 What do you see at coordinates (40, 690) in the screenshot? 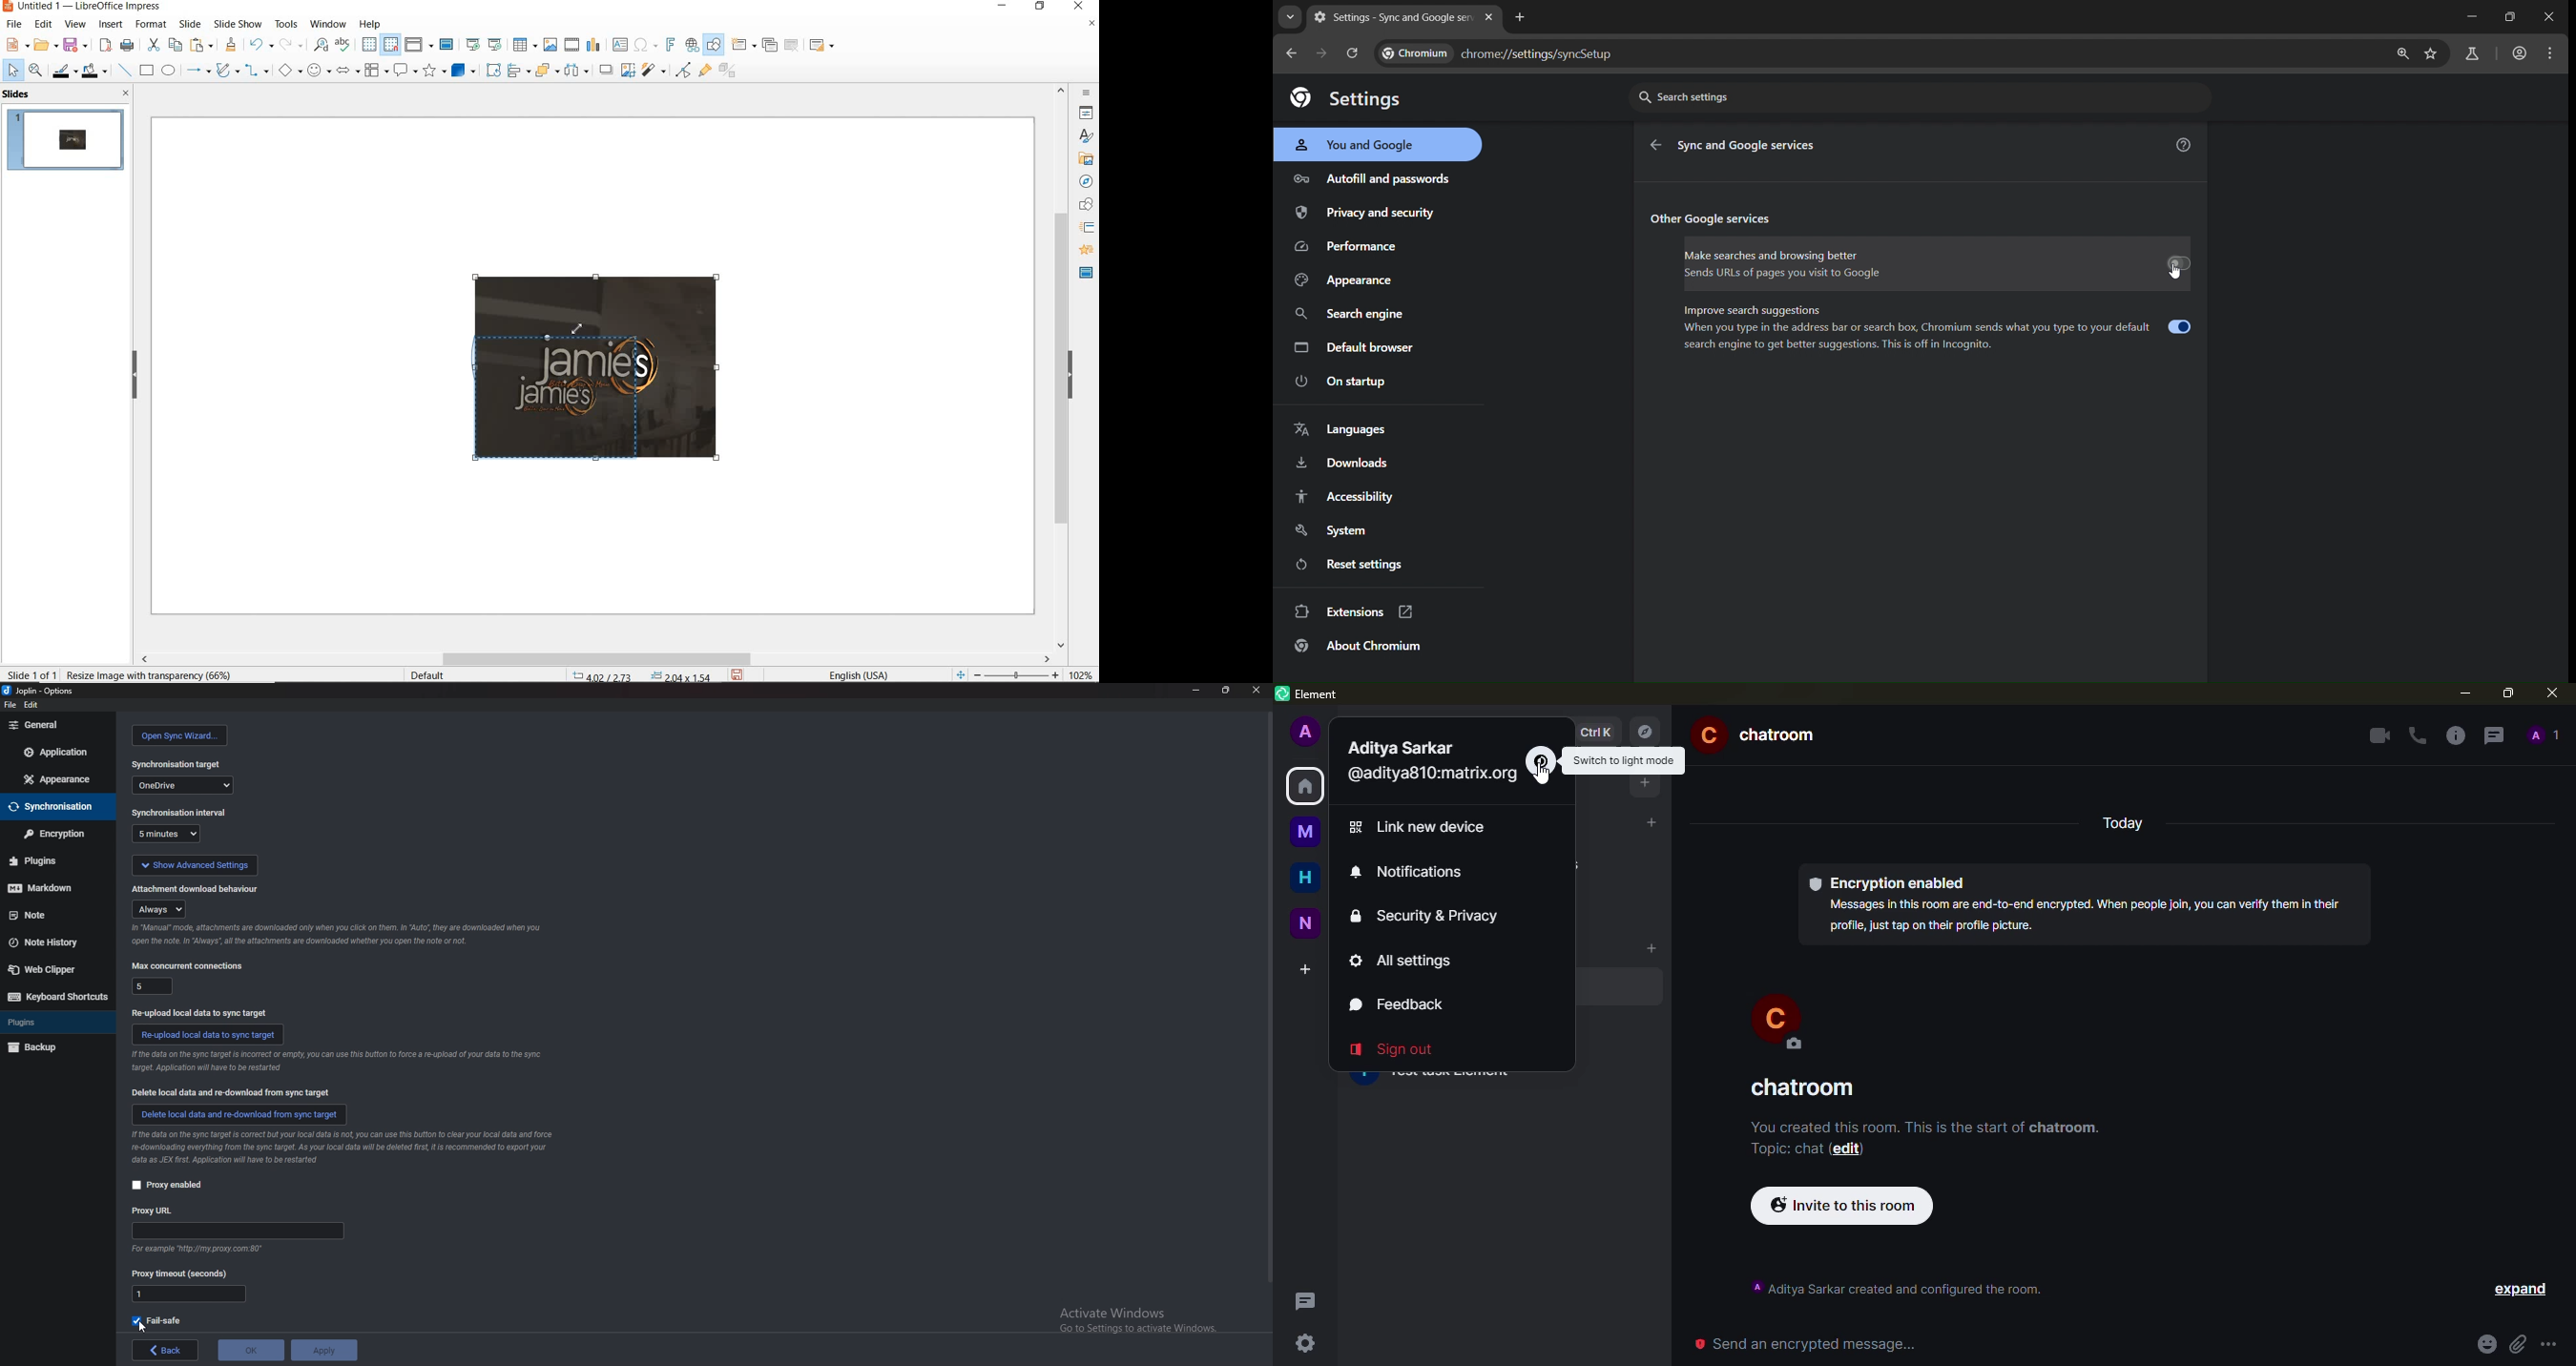
I see `options` at bounding box center [40, 690].